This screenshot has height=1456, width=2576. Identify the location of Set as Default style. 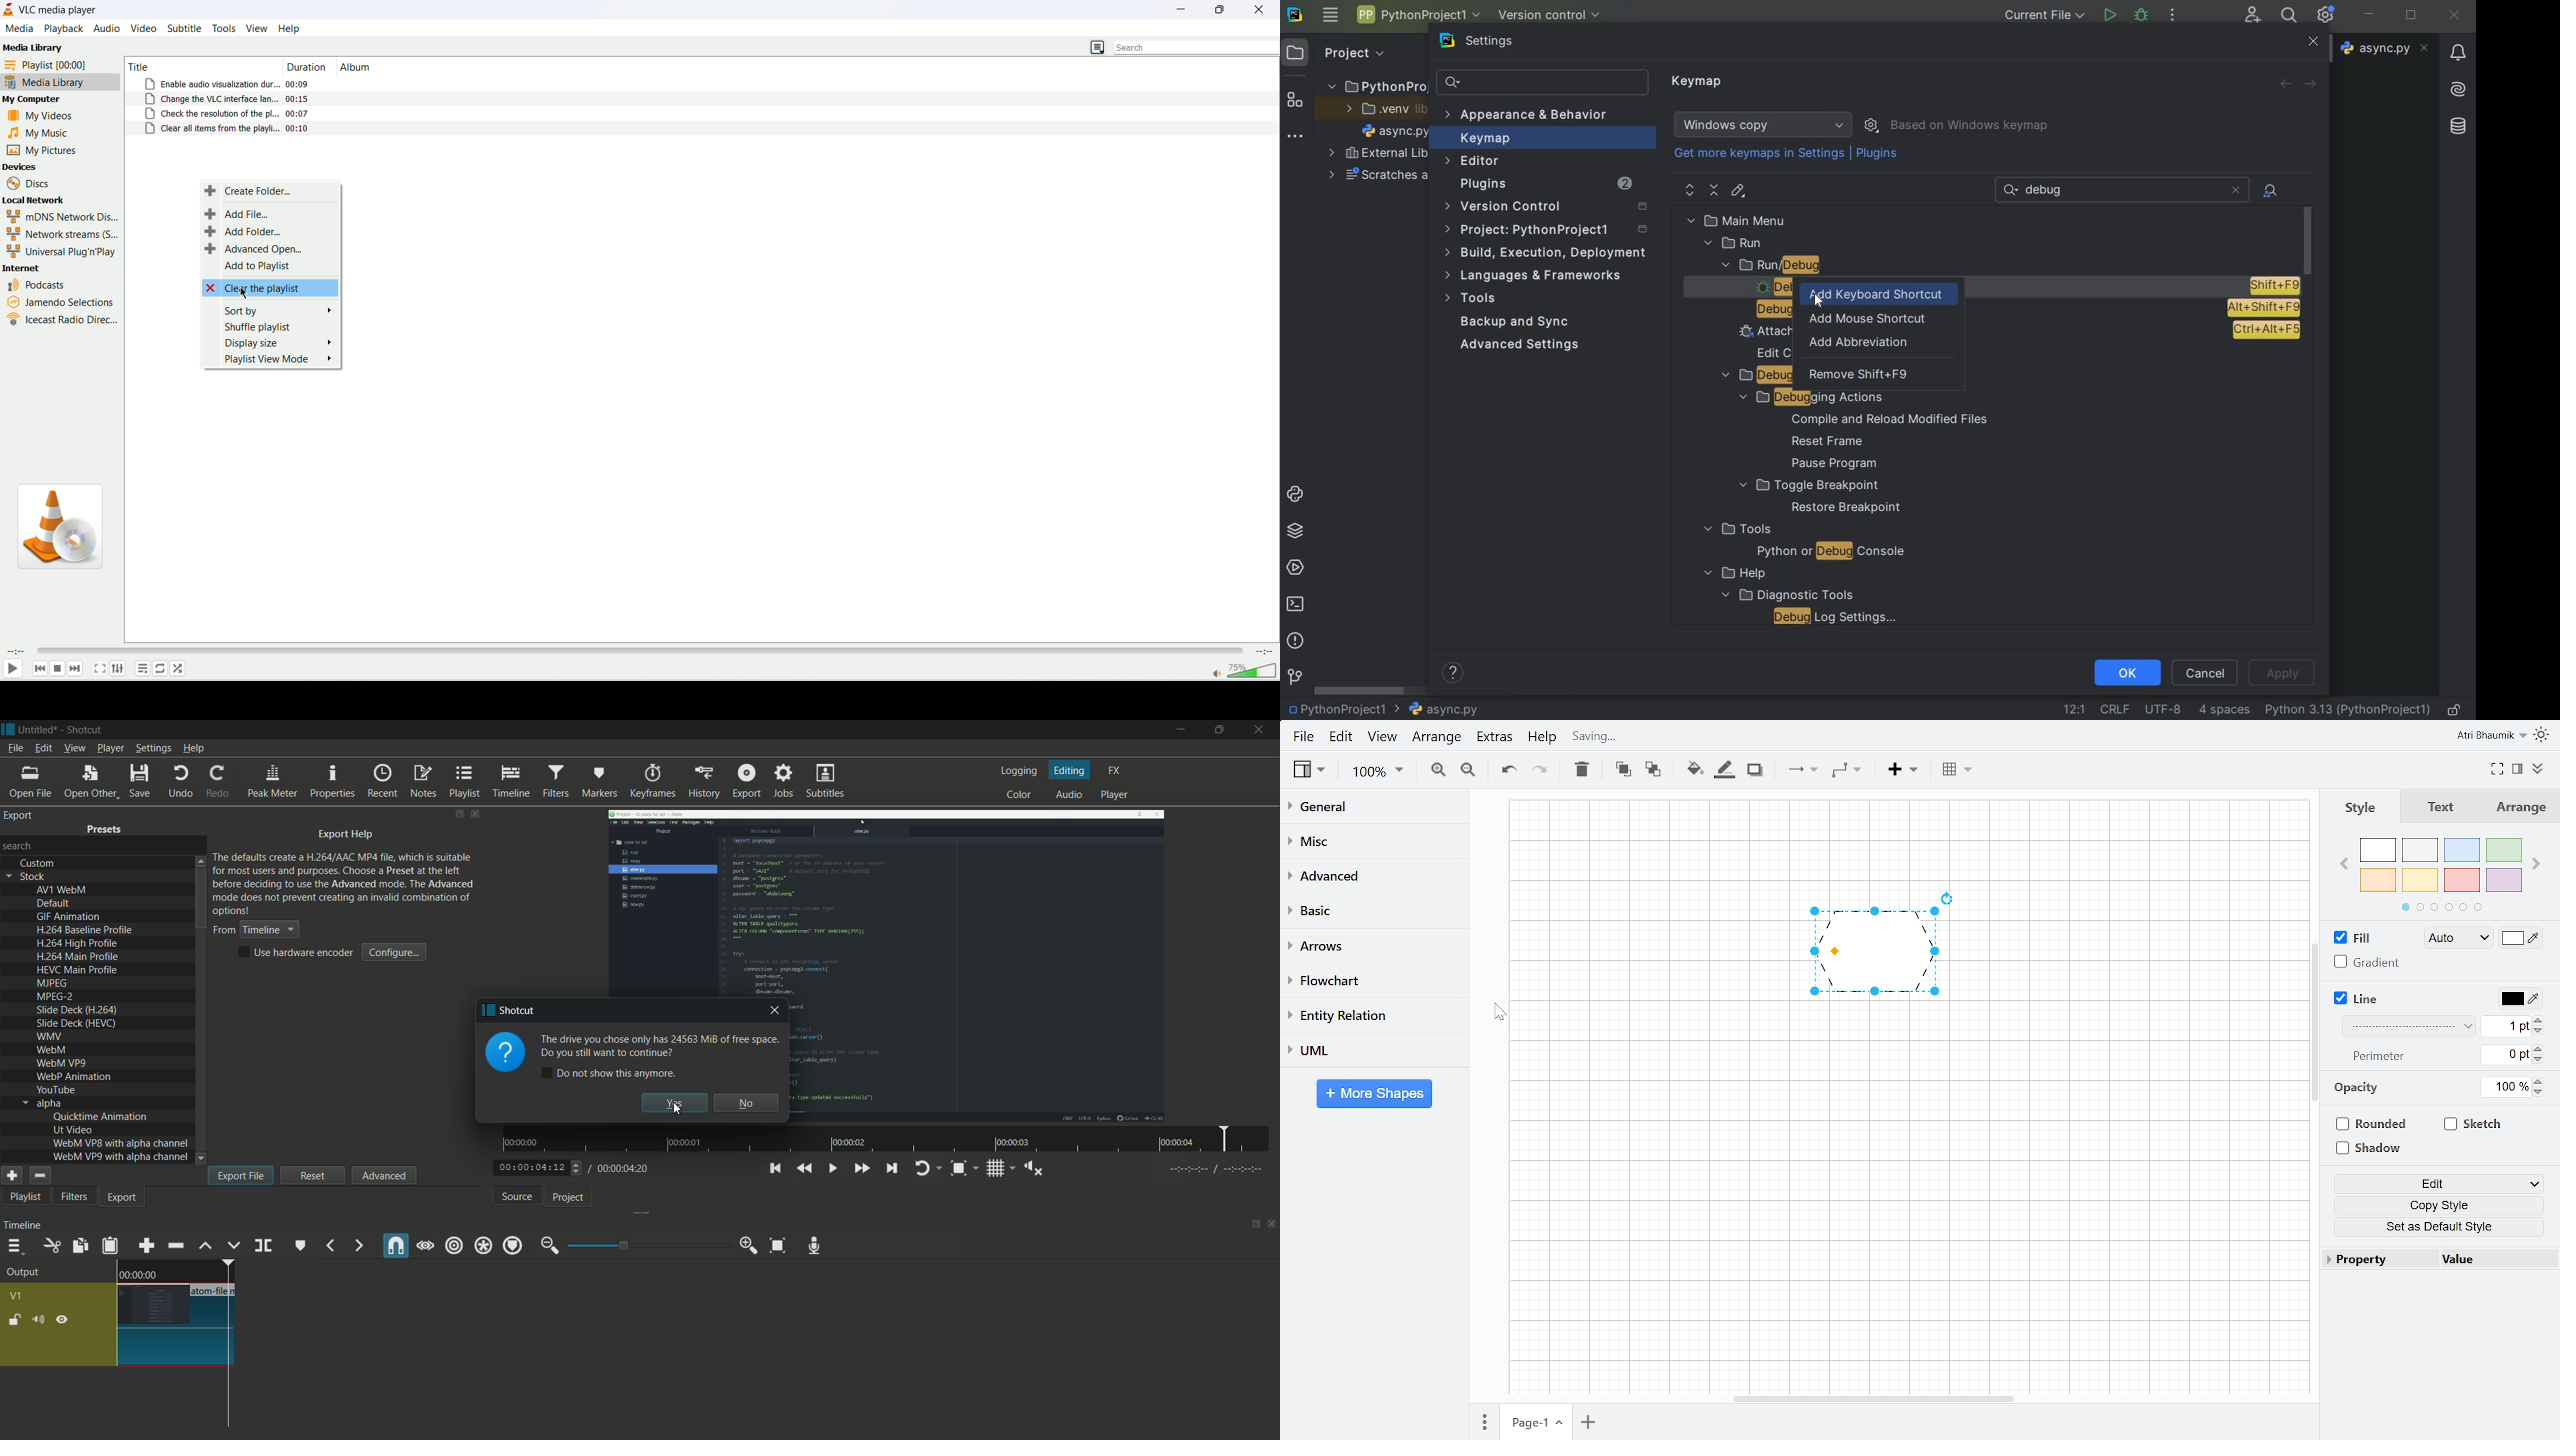
(2440, 1226).